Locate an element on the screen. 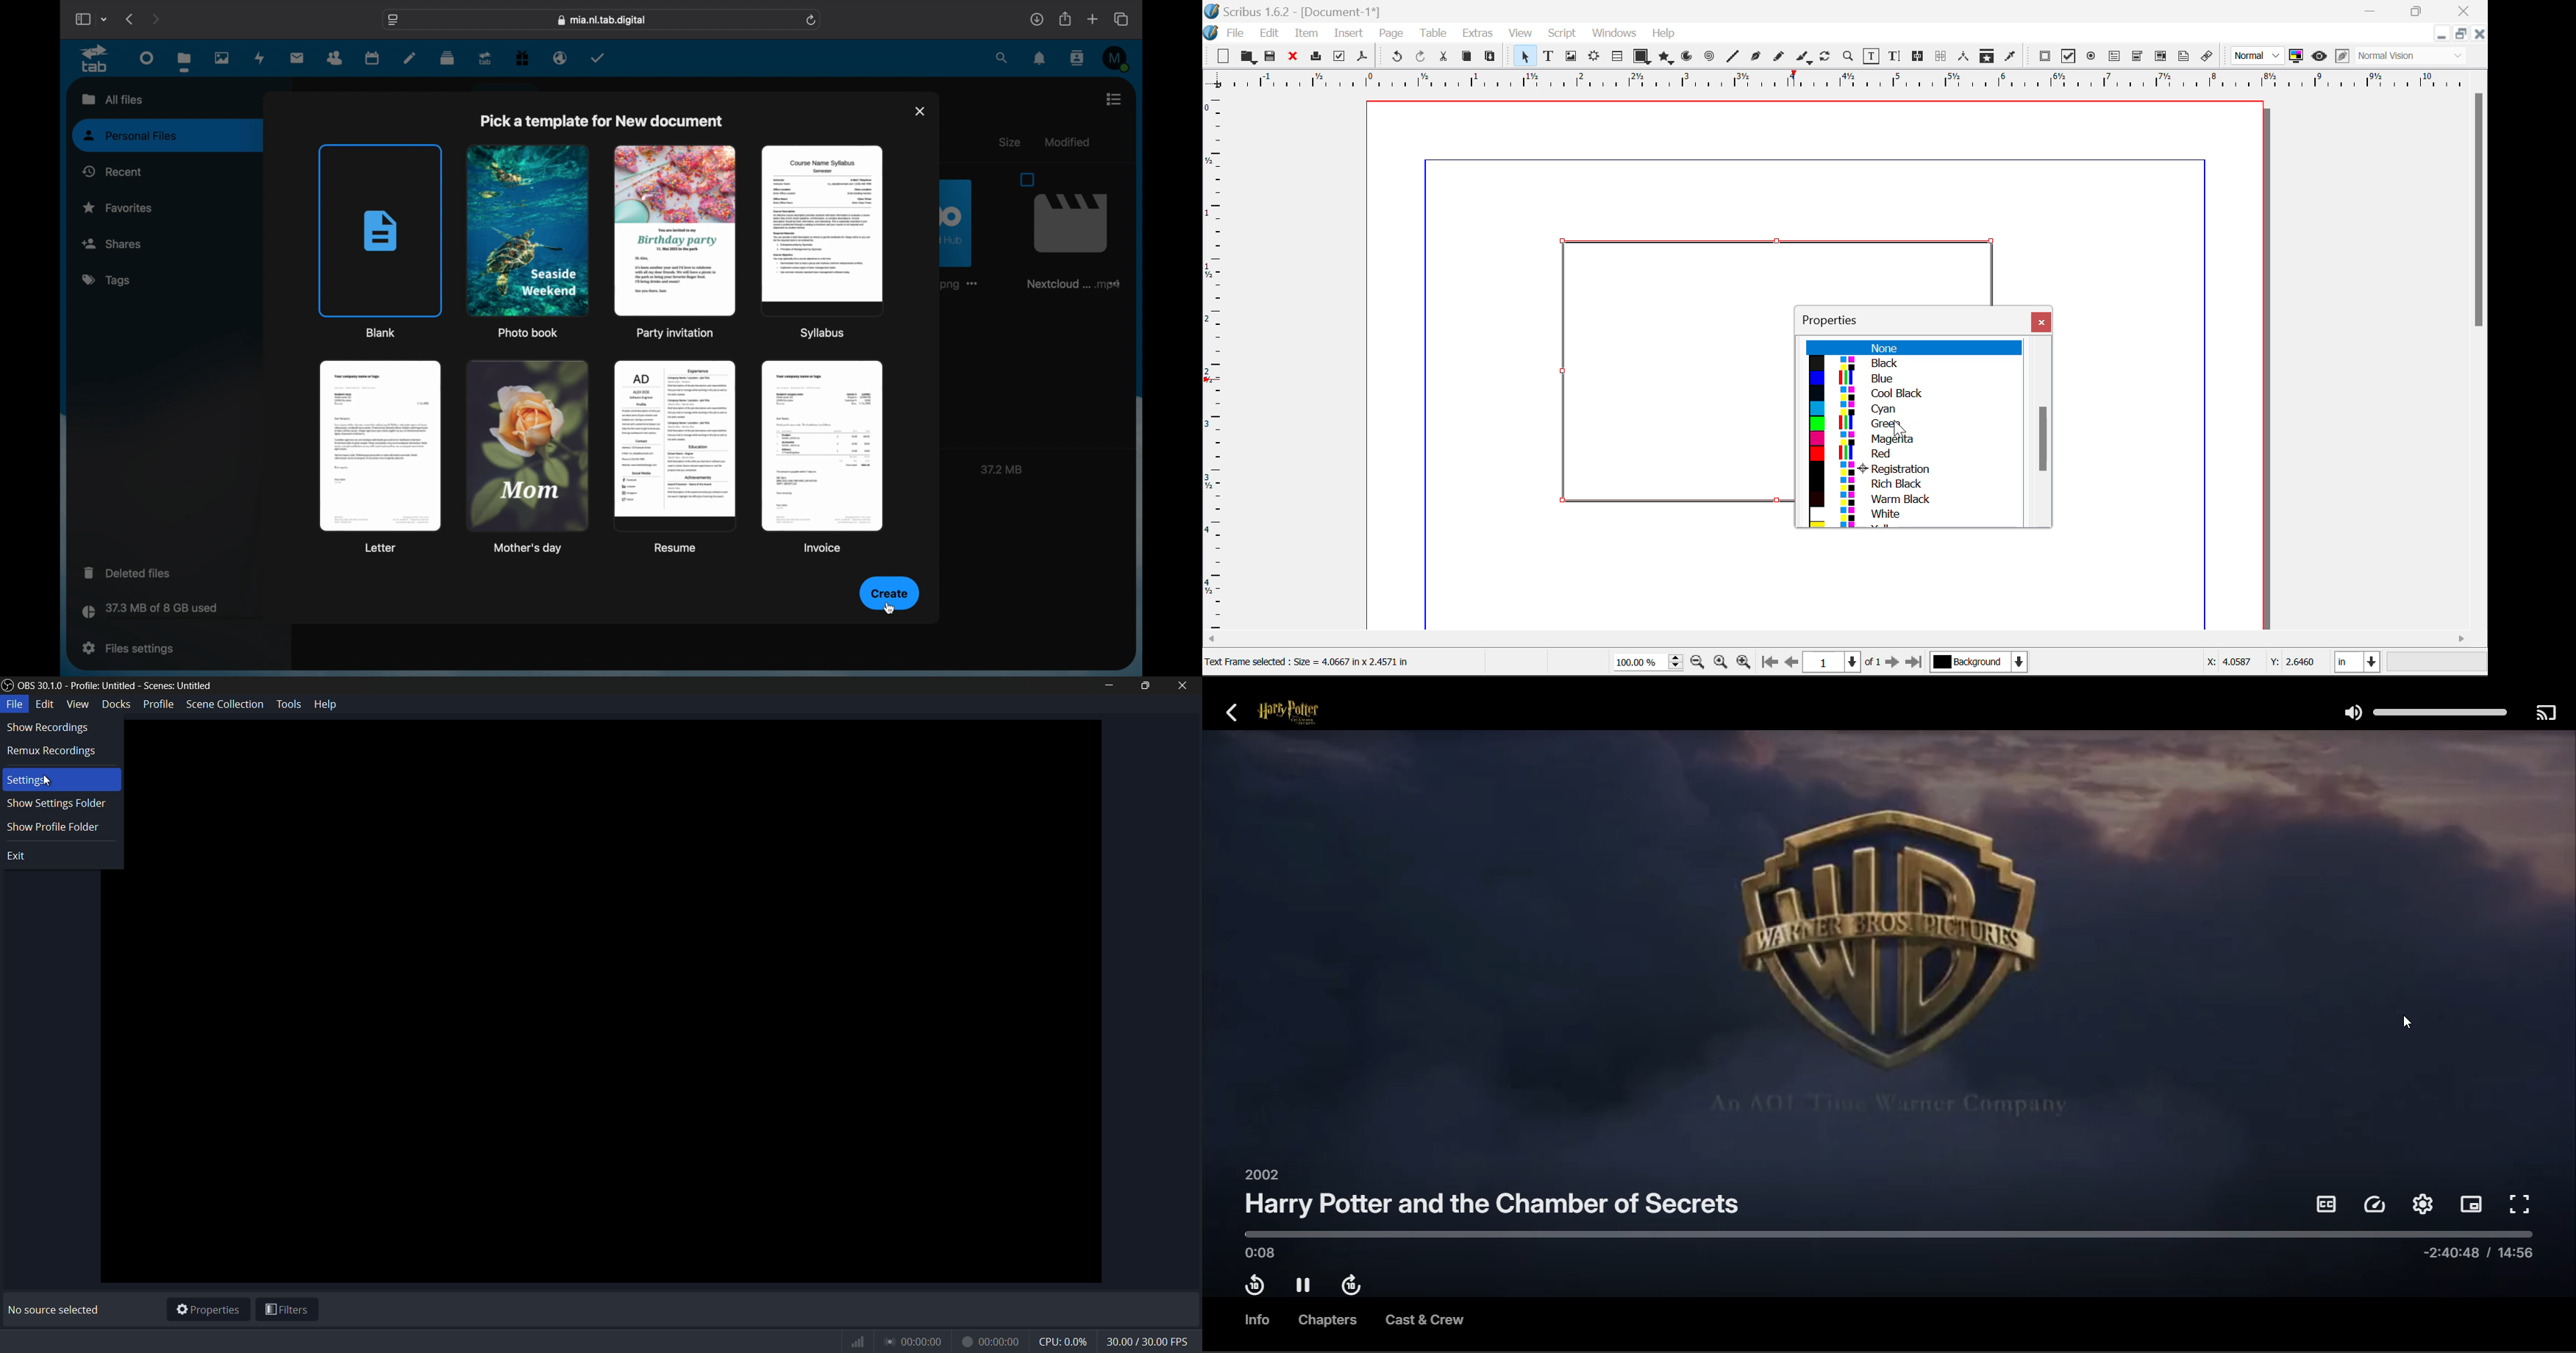  Restore Down is located at coordinates (2373, 11).